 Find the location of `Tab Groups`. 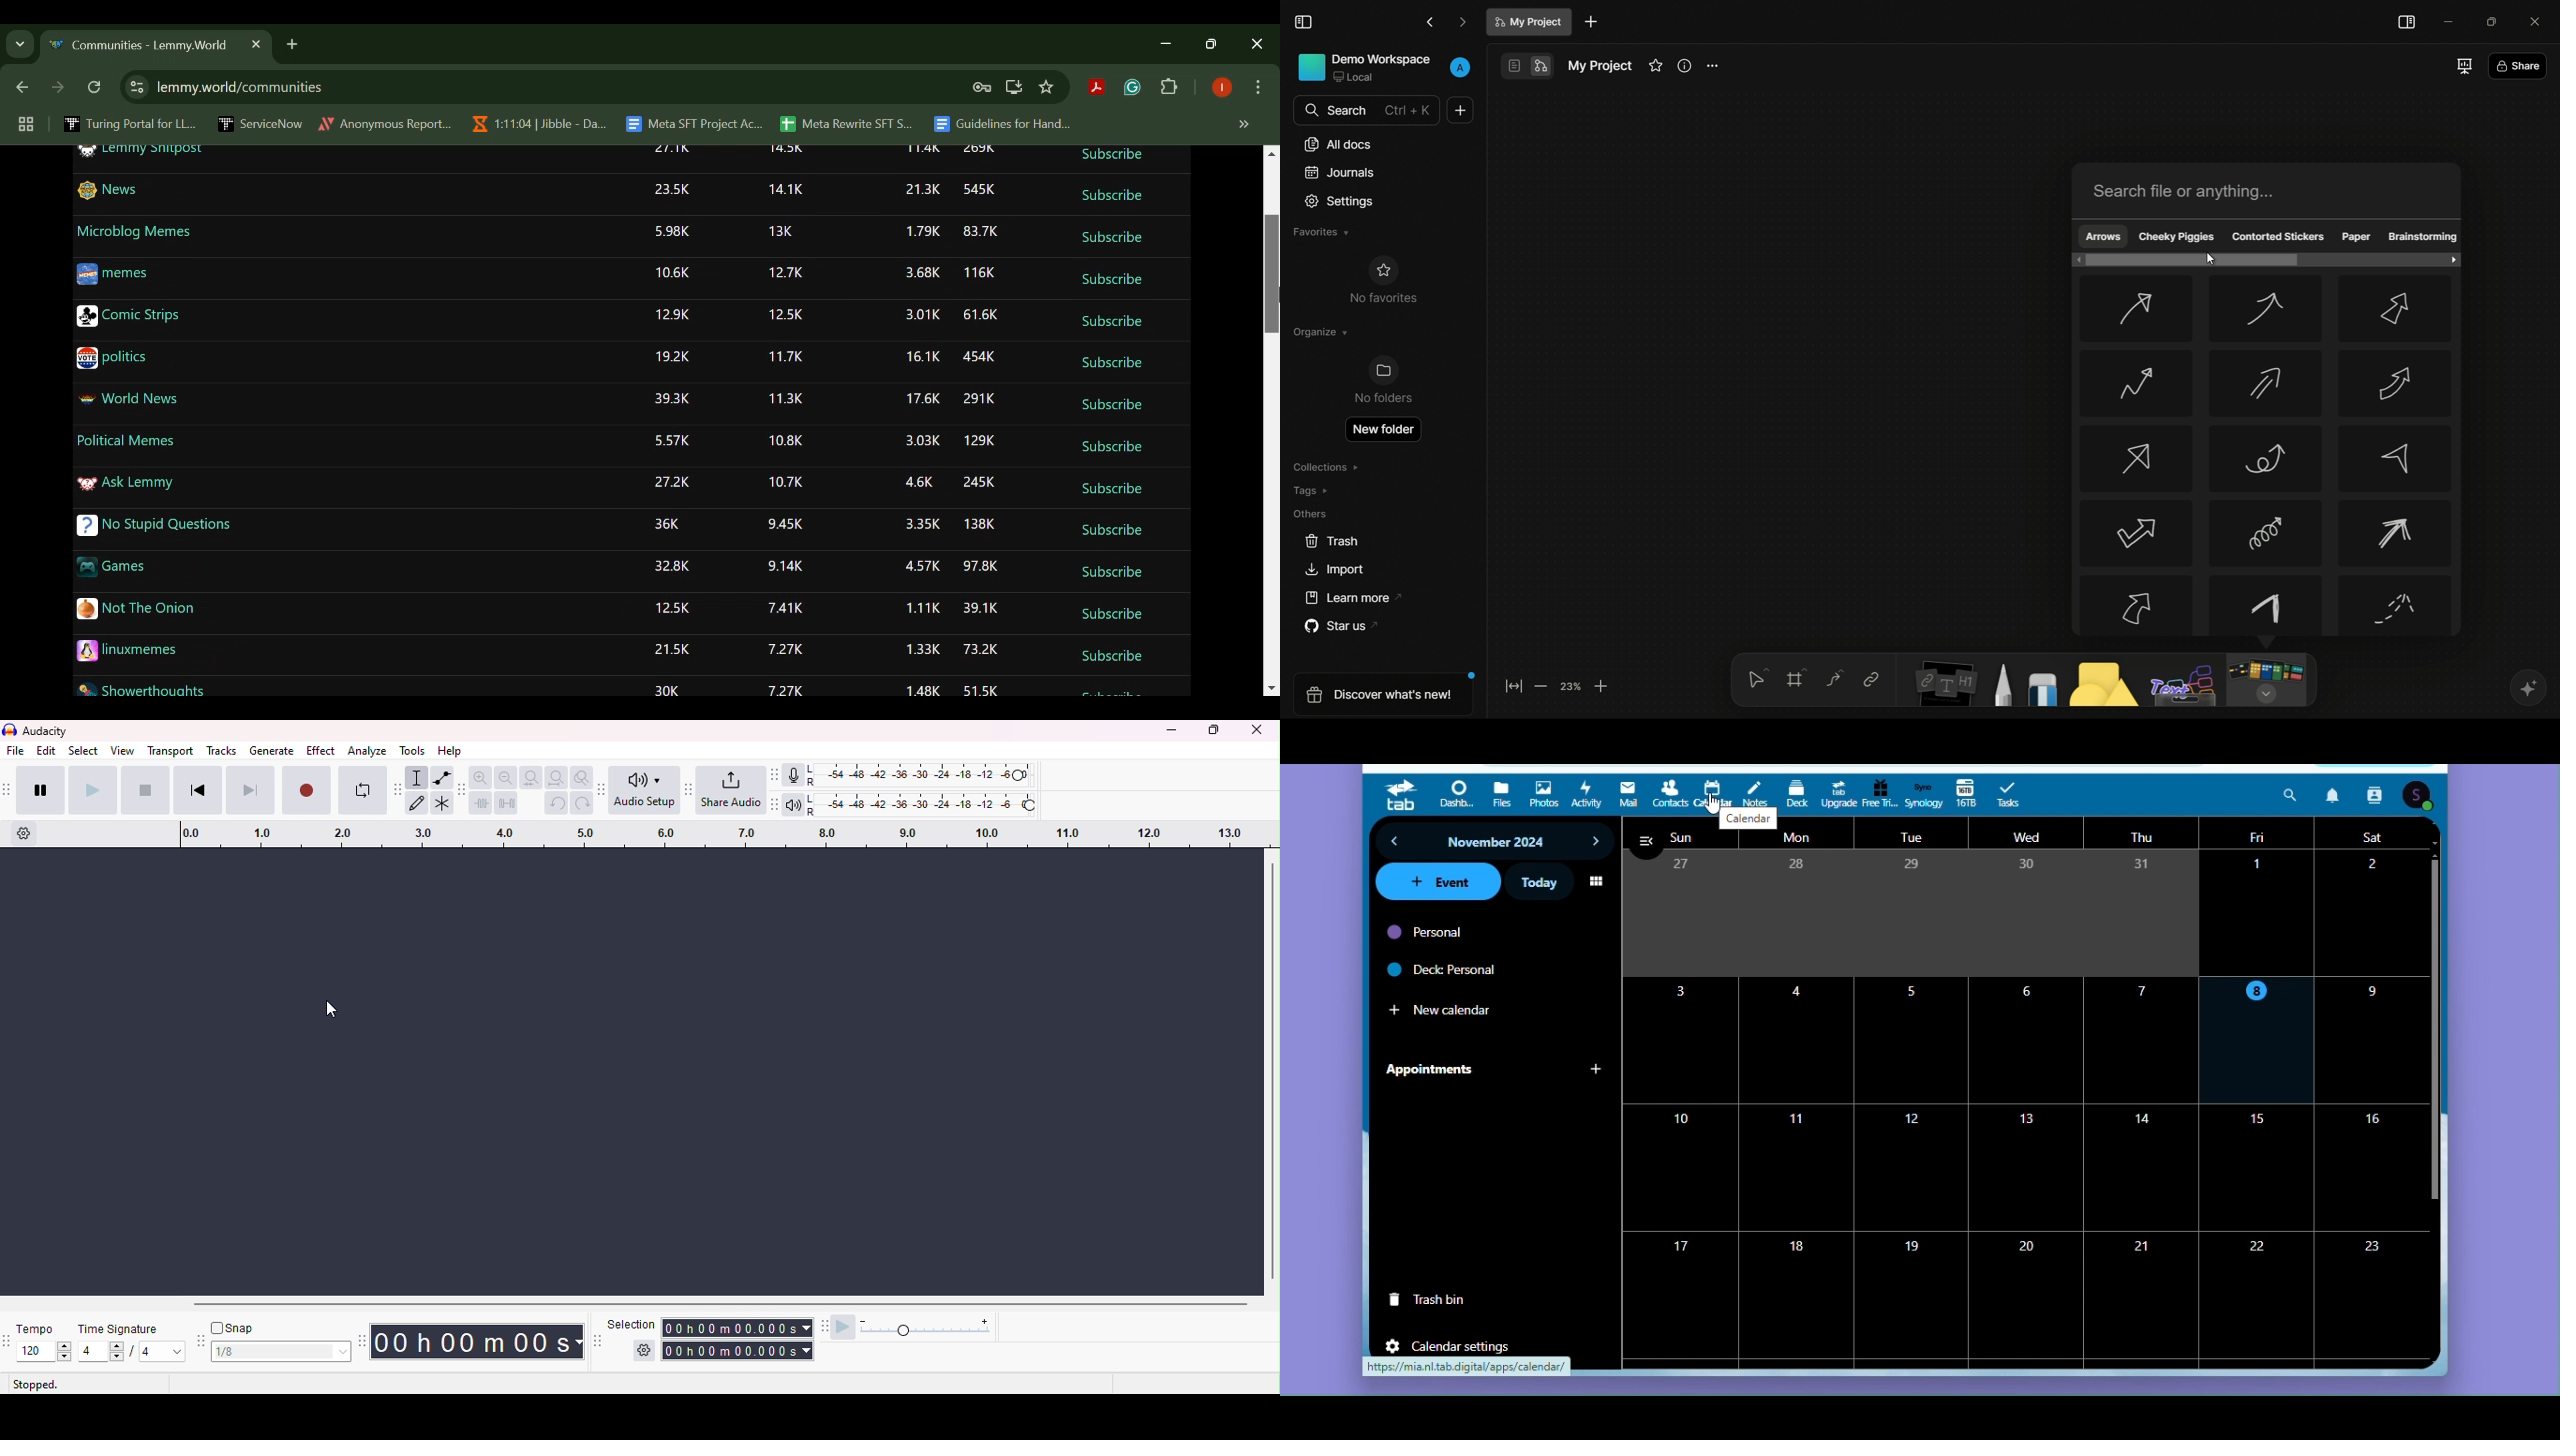

Tab Groups is located at coordinates (23, 125).